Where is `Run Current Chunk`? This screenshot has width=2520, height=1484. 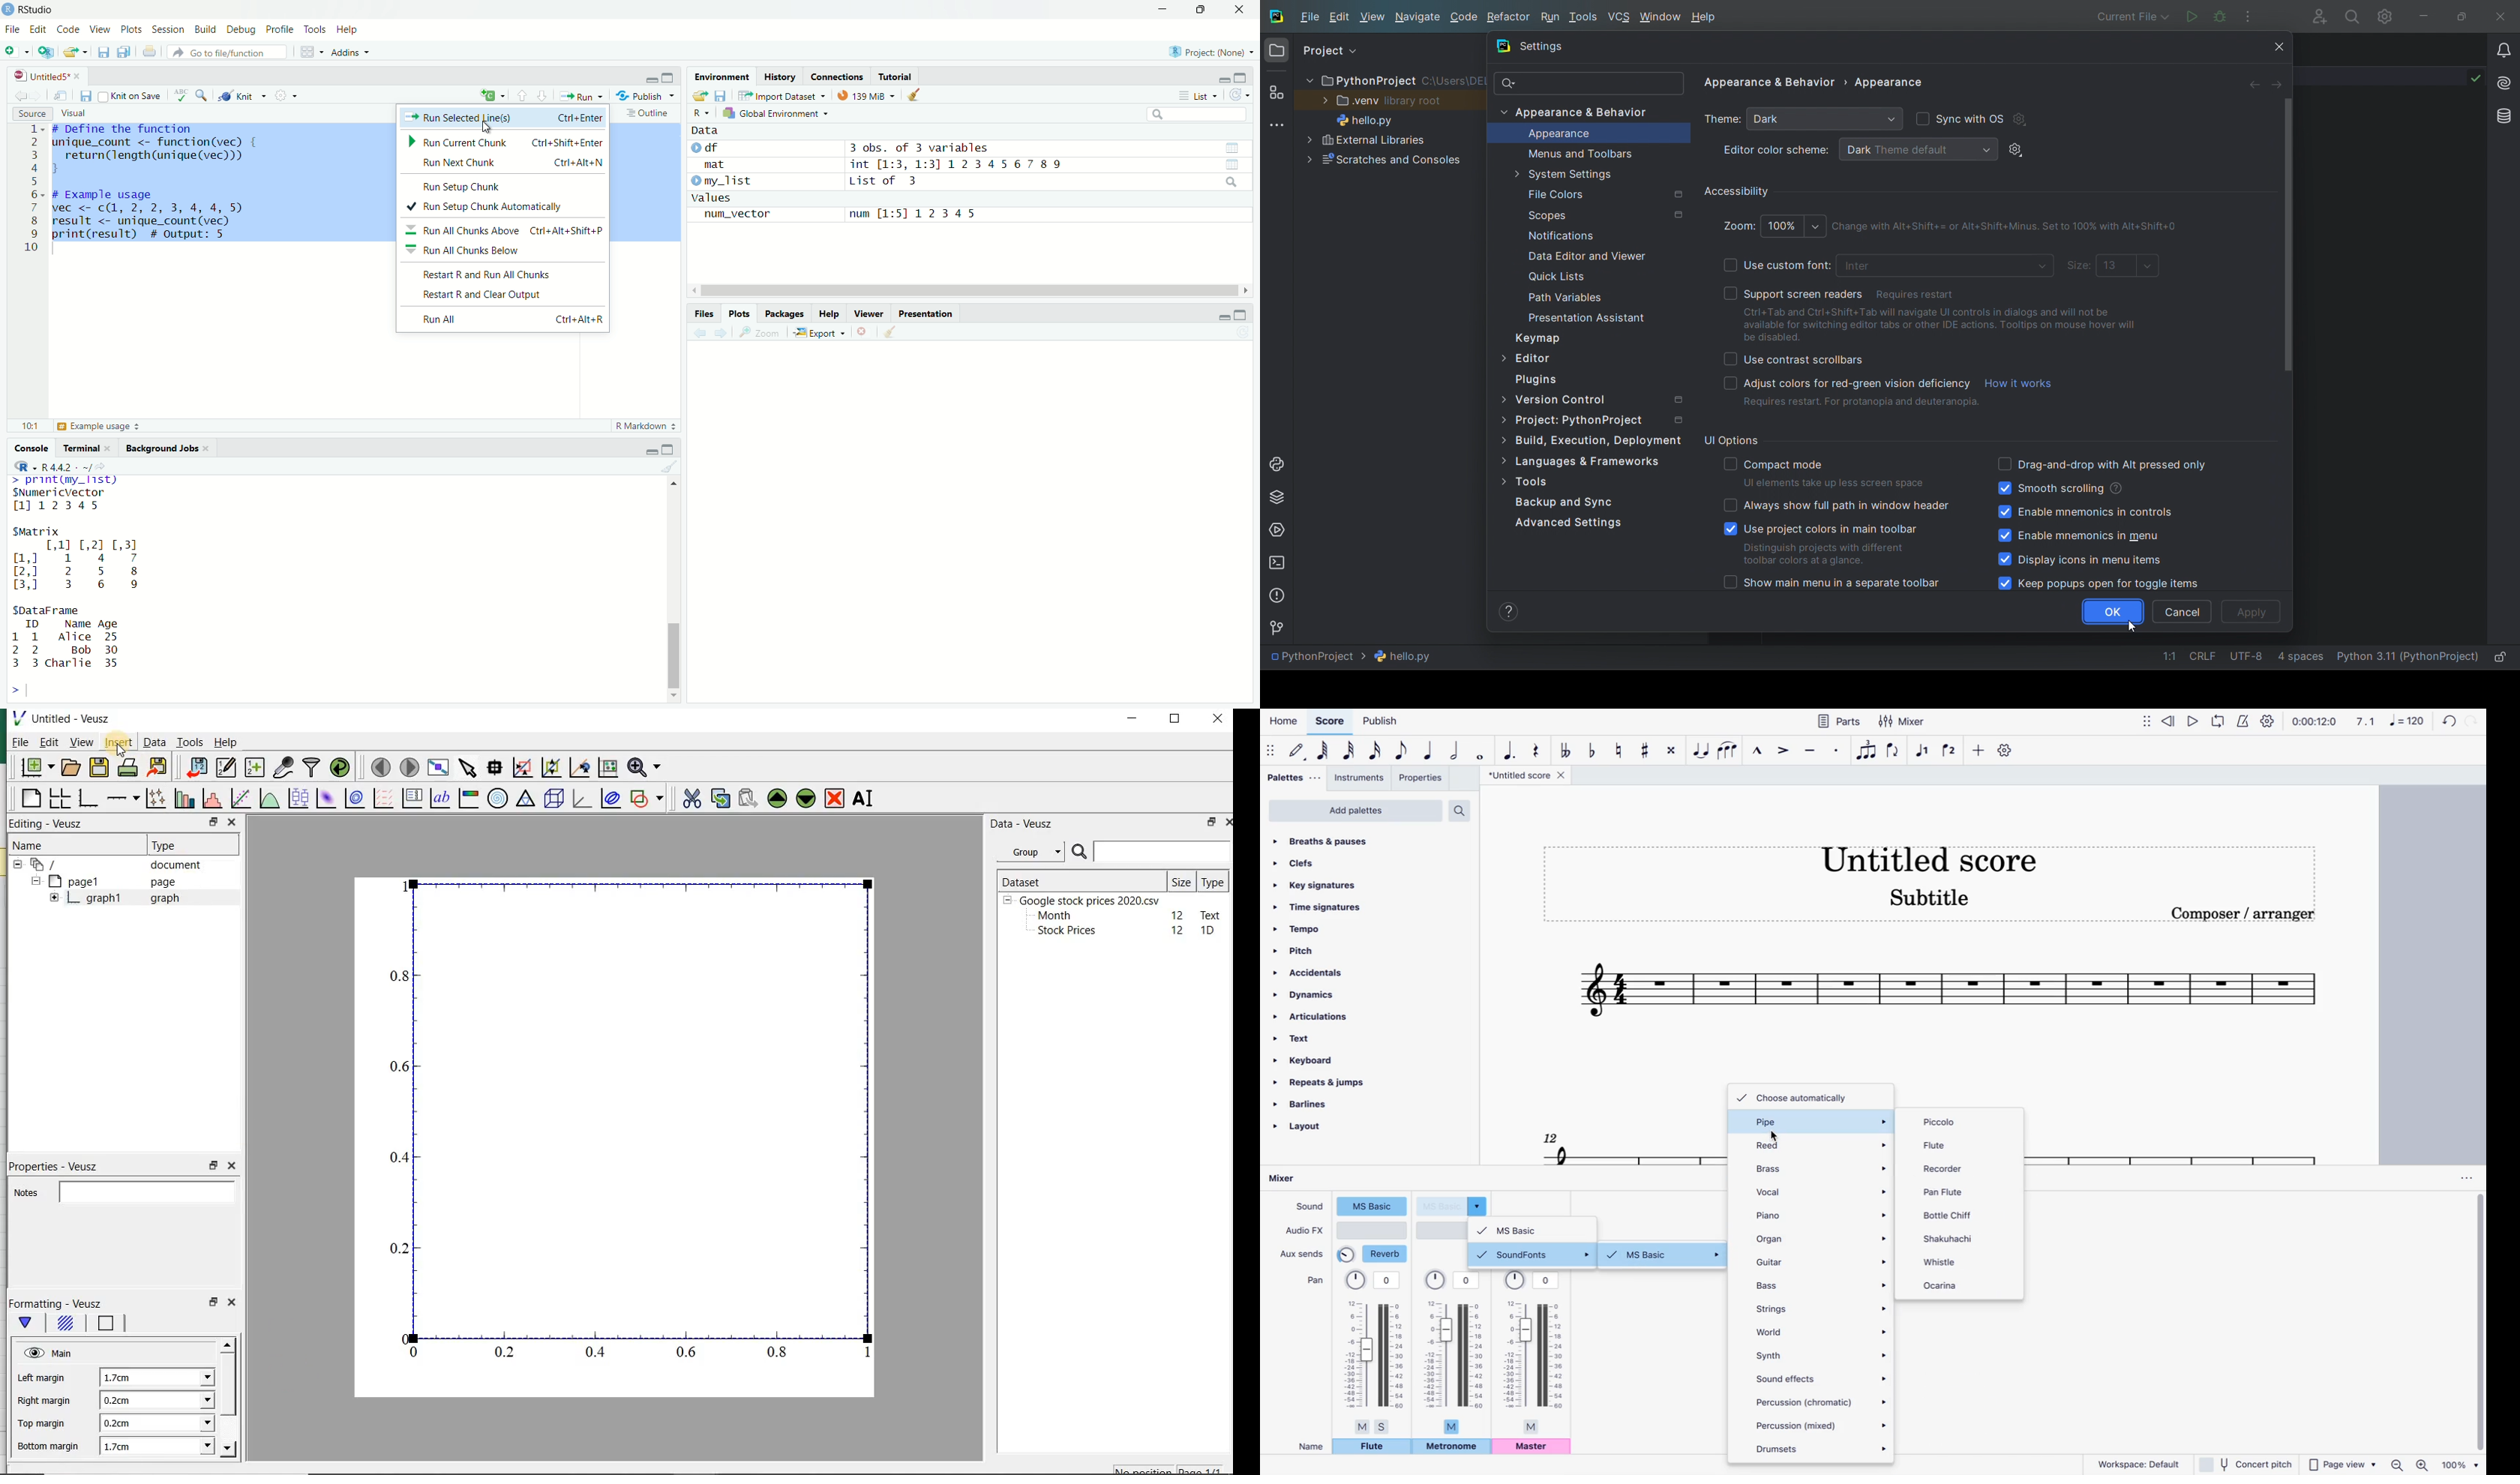 Run Current Chunk is located at coordinates (459, 144).